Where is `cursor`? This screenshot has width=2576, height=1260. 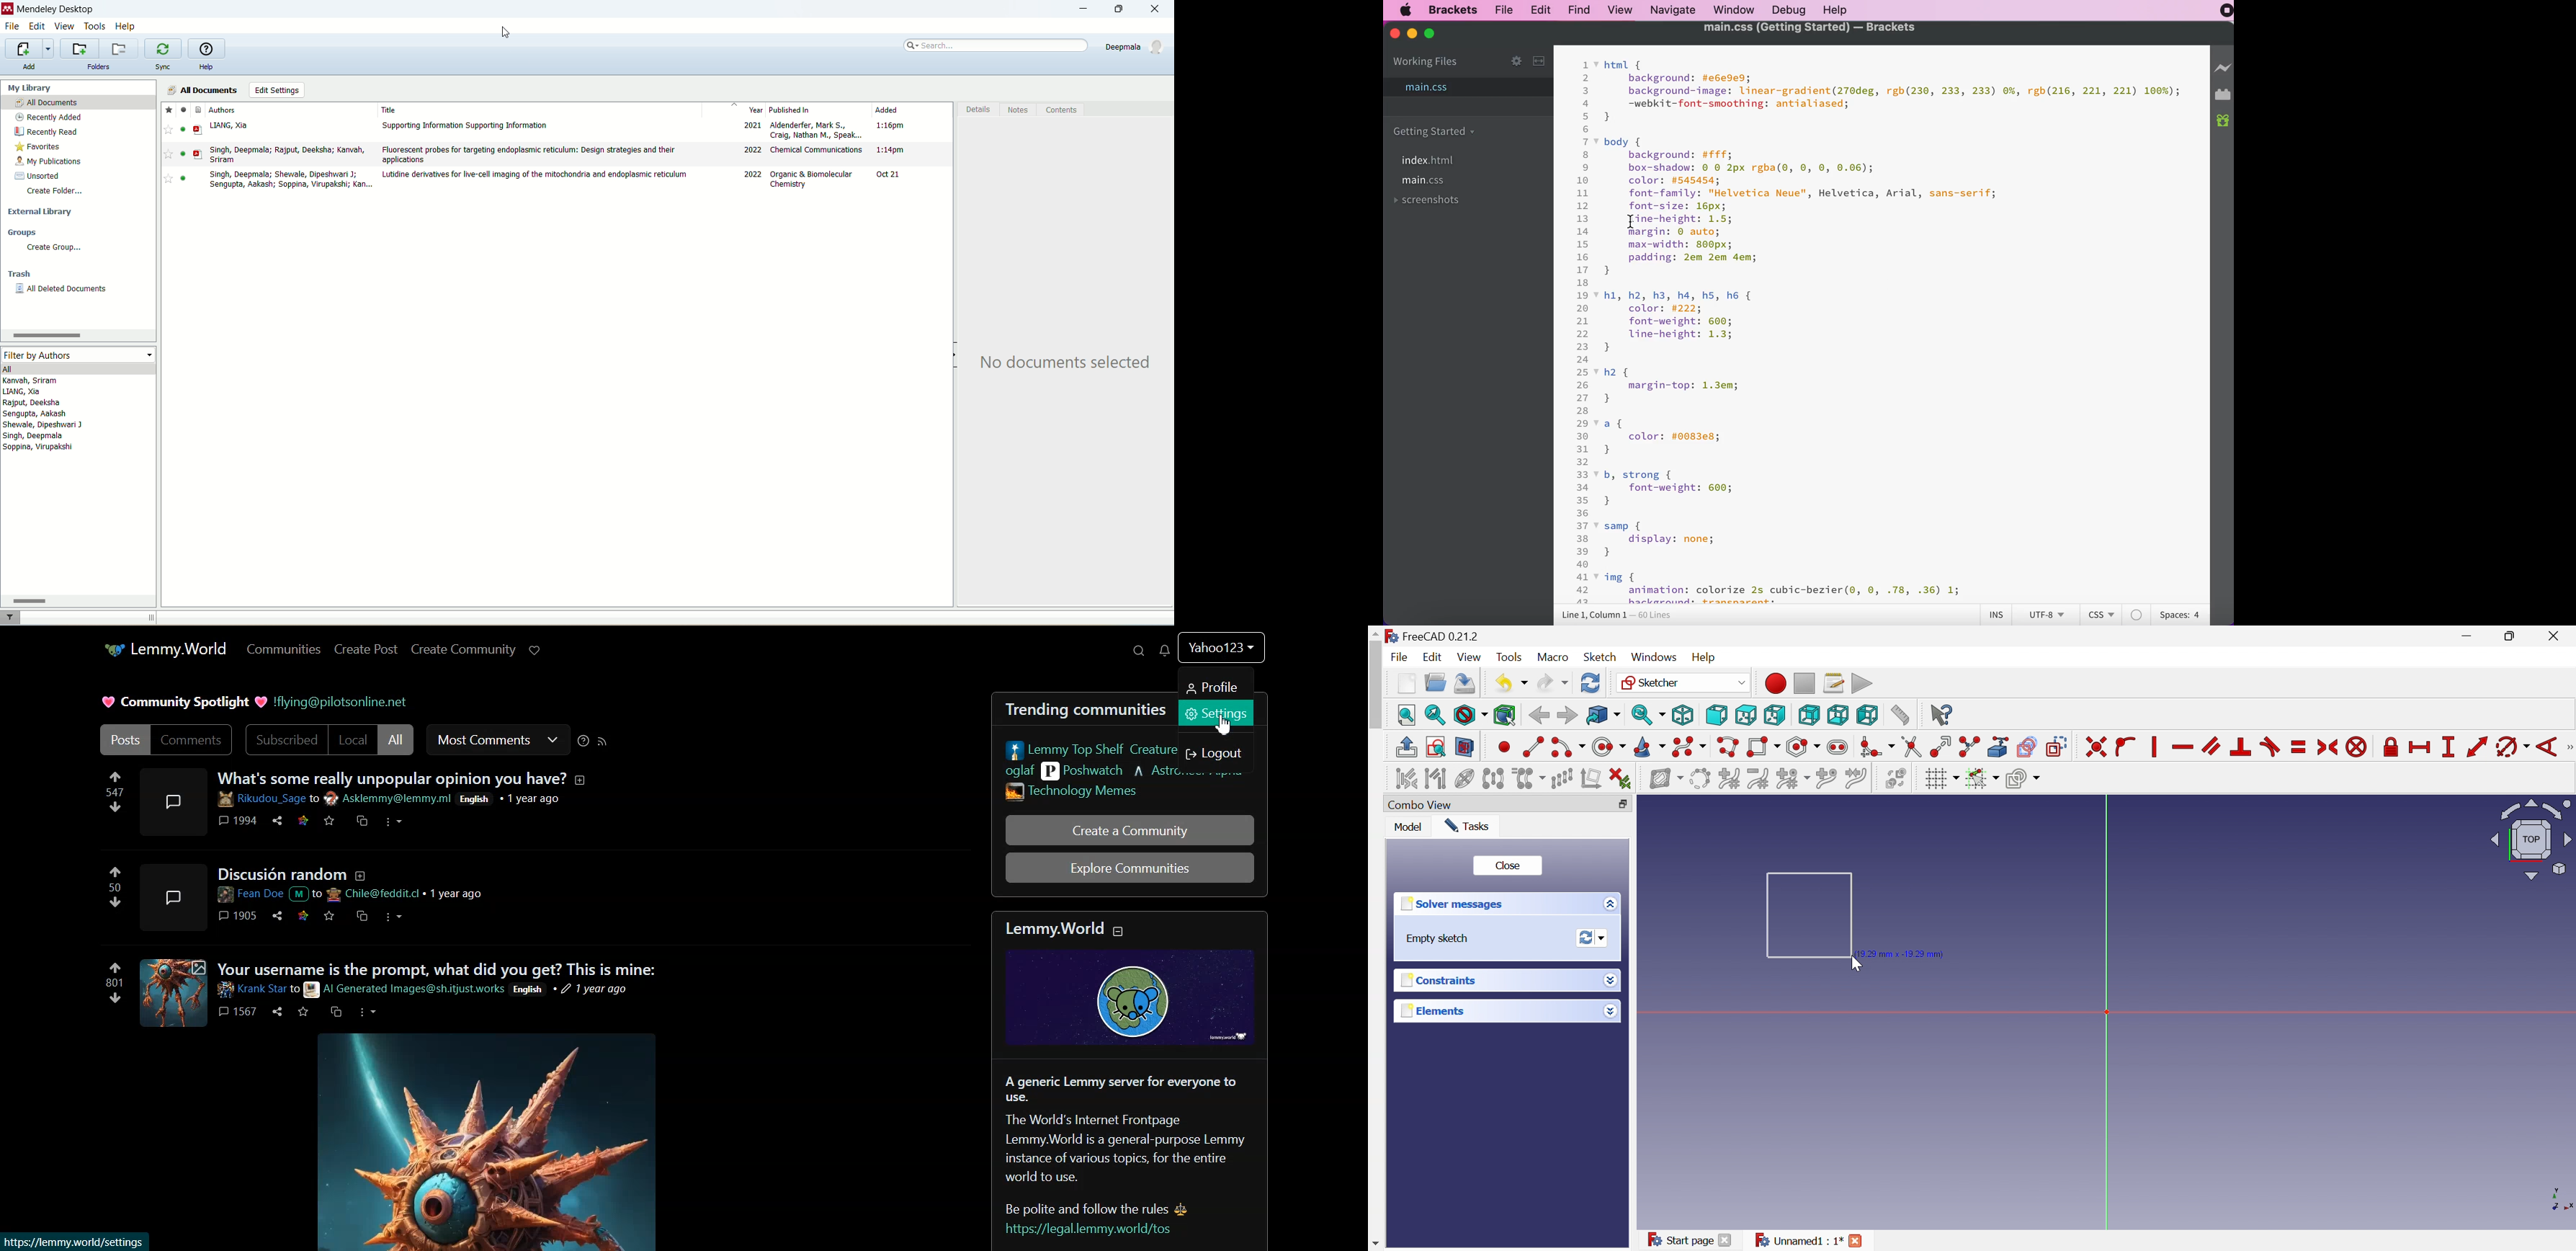 cursor is located at coordinates (1227, 728).